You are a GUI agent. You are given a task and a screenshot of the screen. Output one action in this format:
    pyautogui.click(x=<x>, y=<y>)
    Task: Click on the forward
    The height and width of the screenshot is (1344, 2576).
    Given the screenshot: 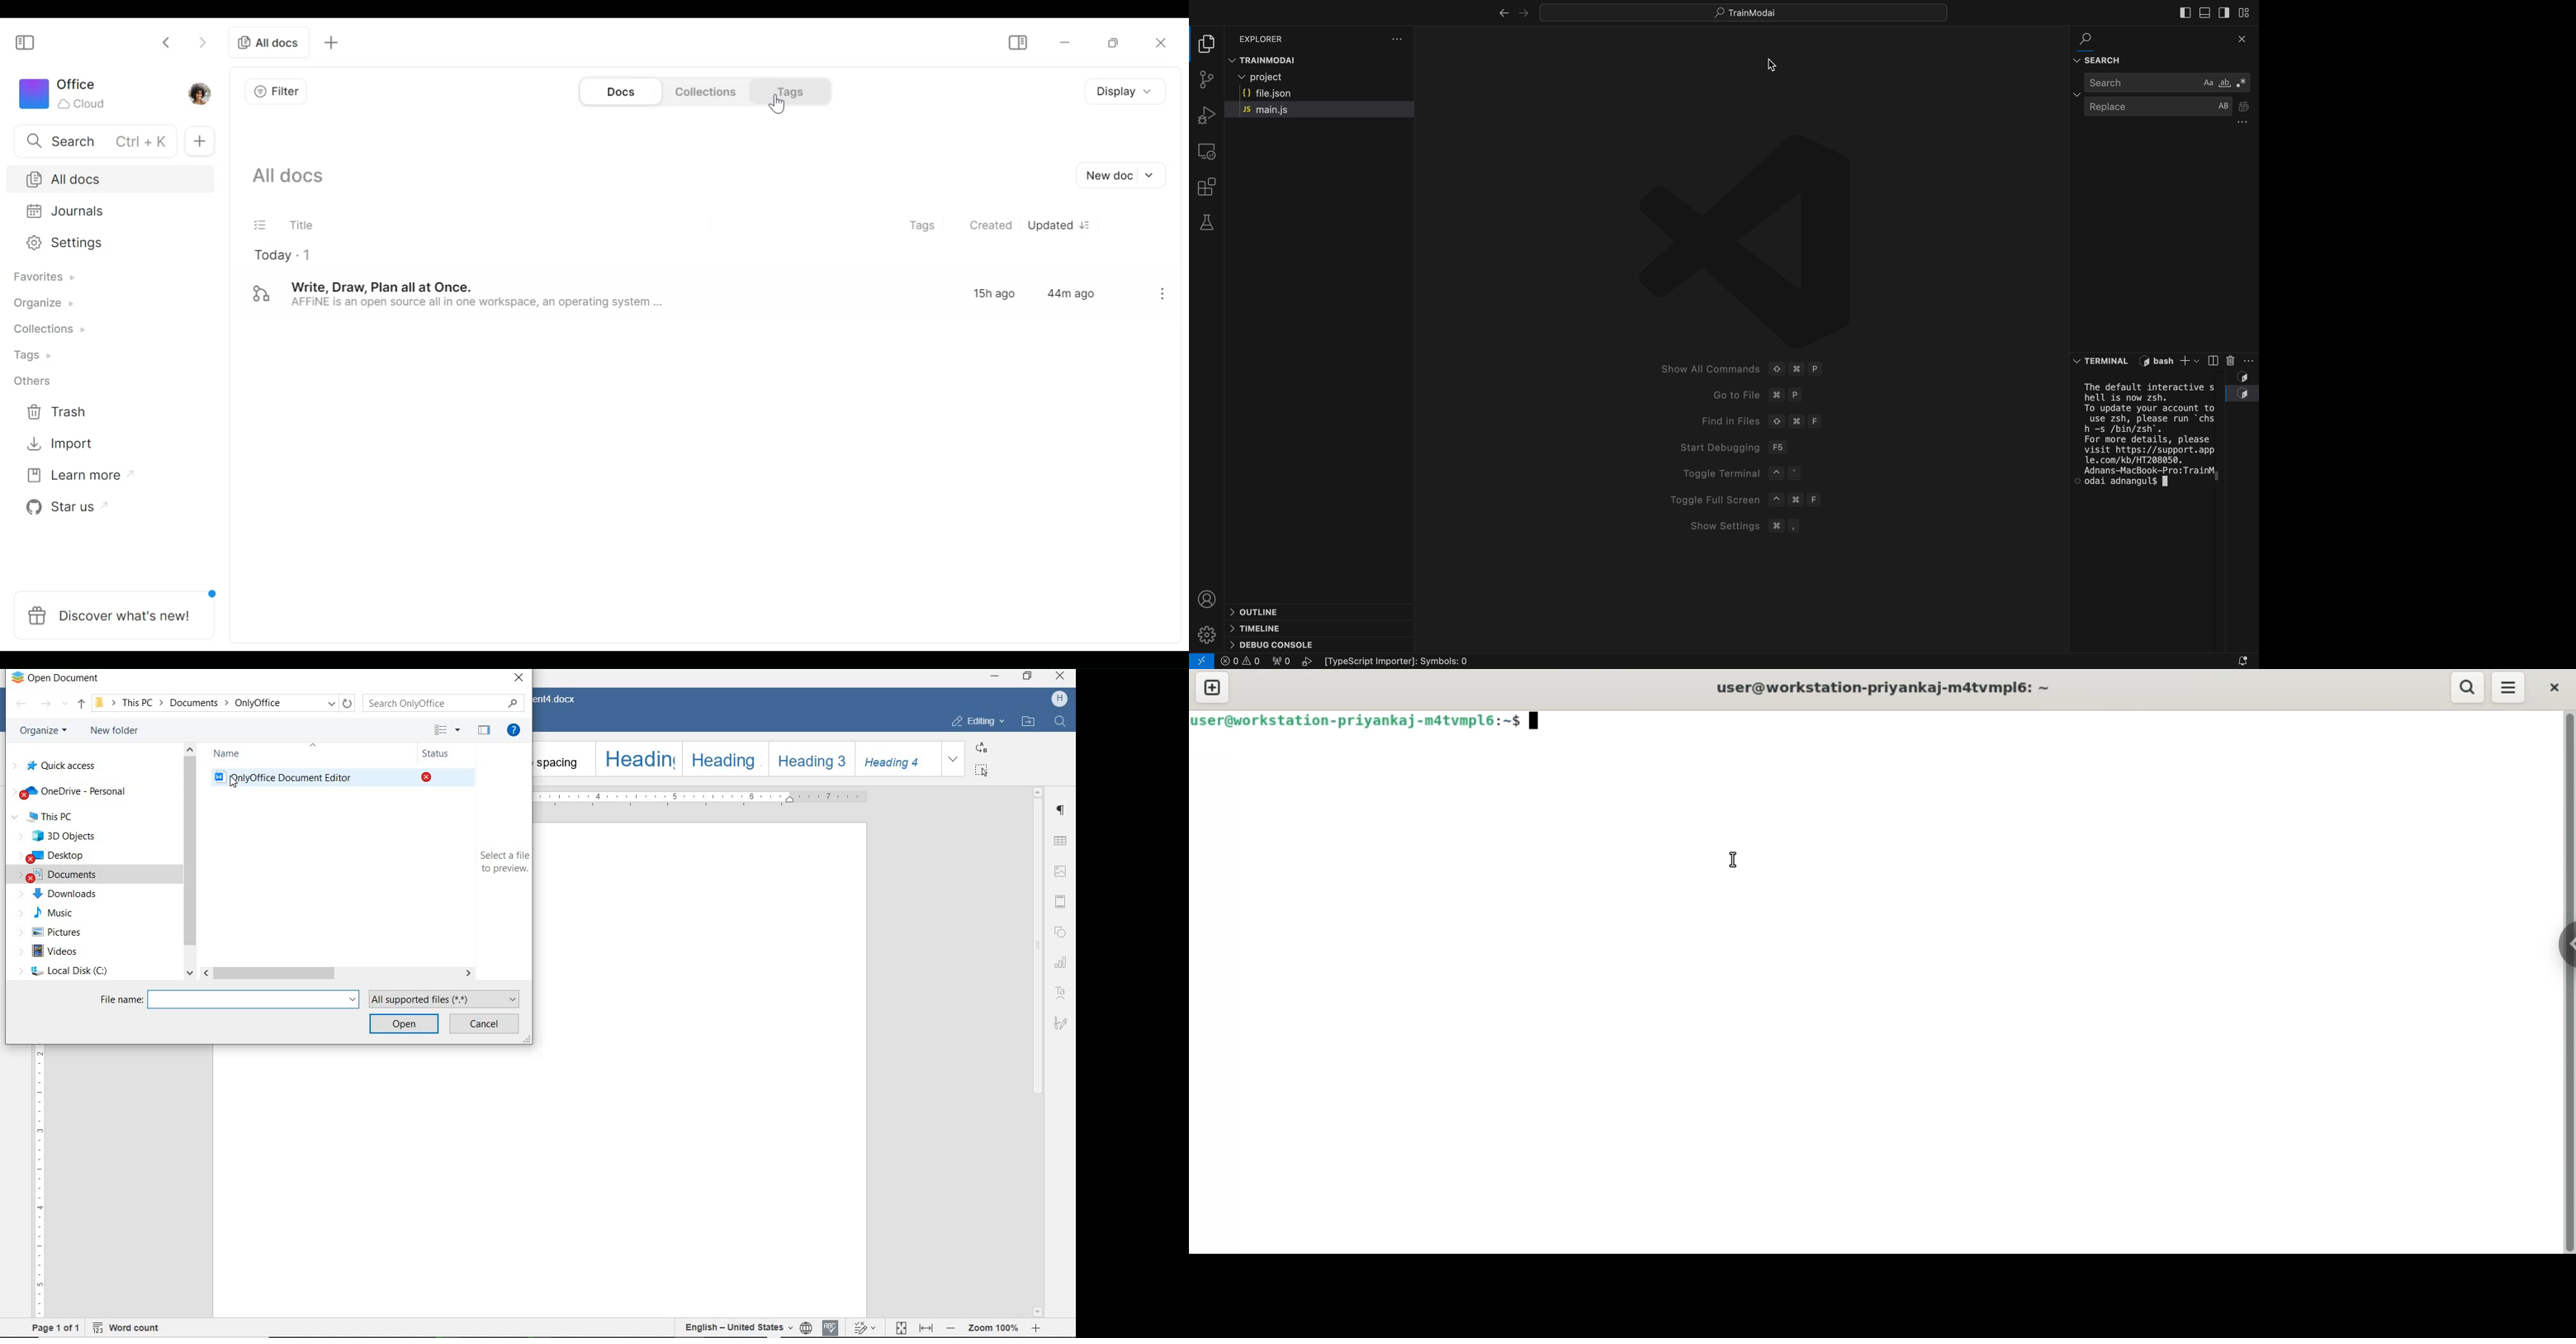 What is the action you would take?
    pyautogui.click(x=45, y=704)
    